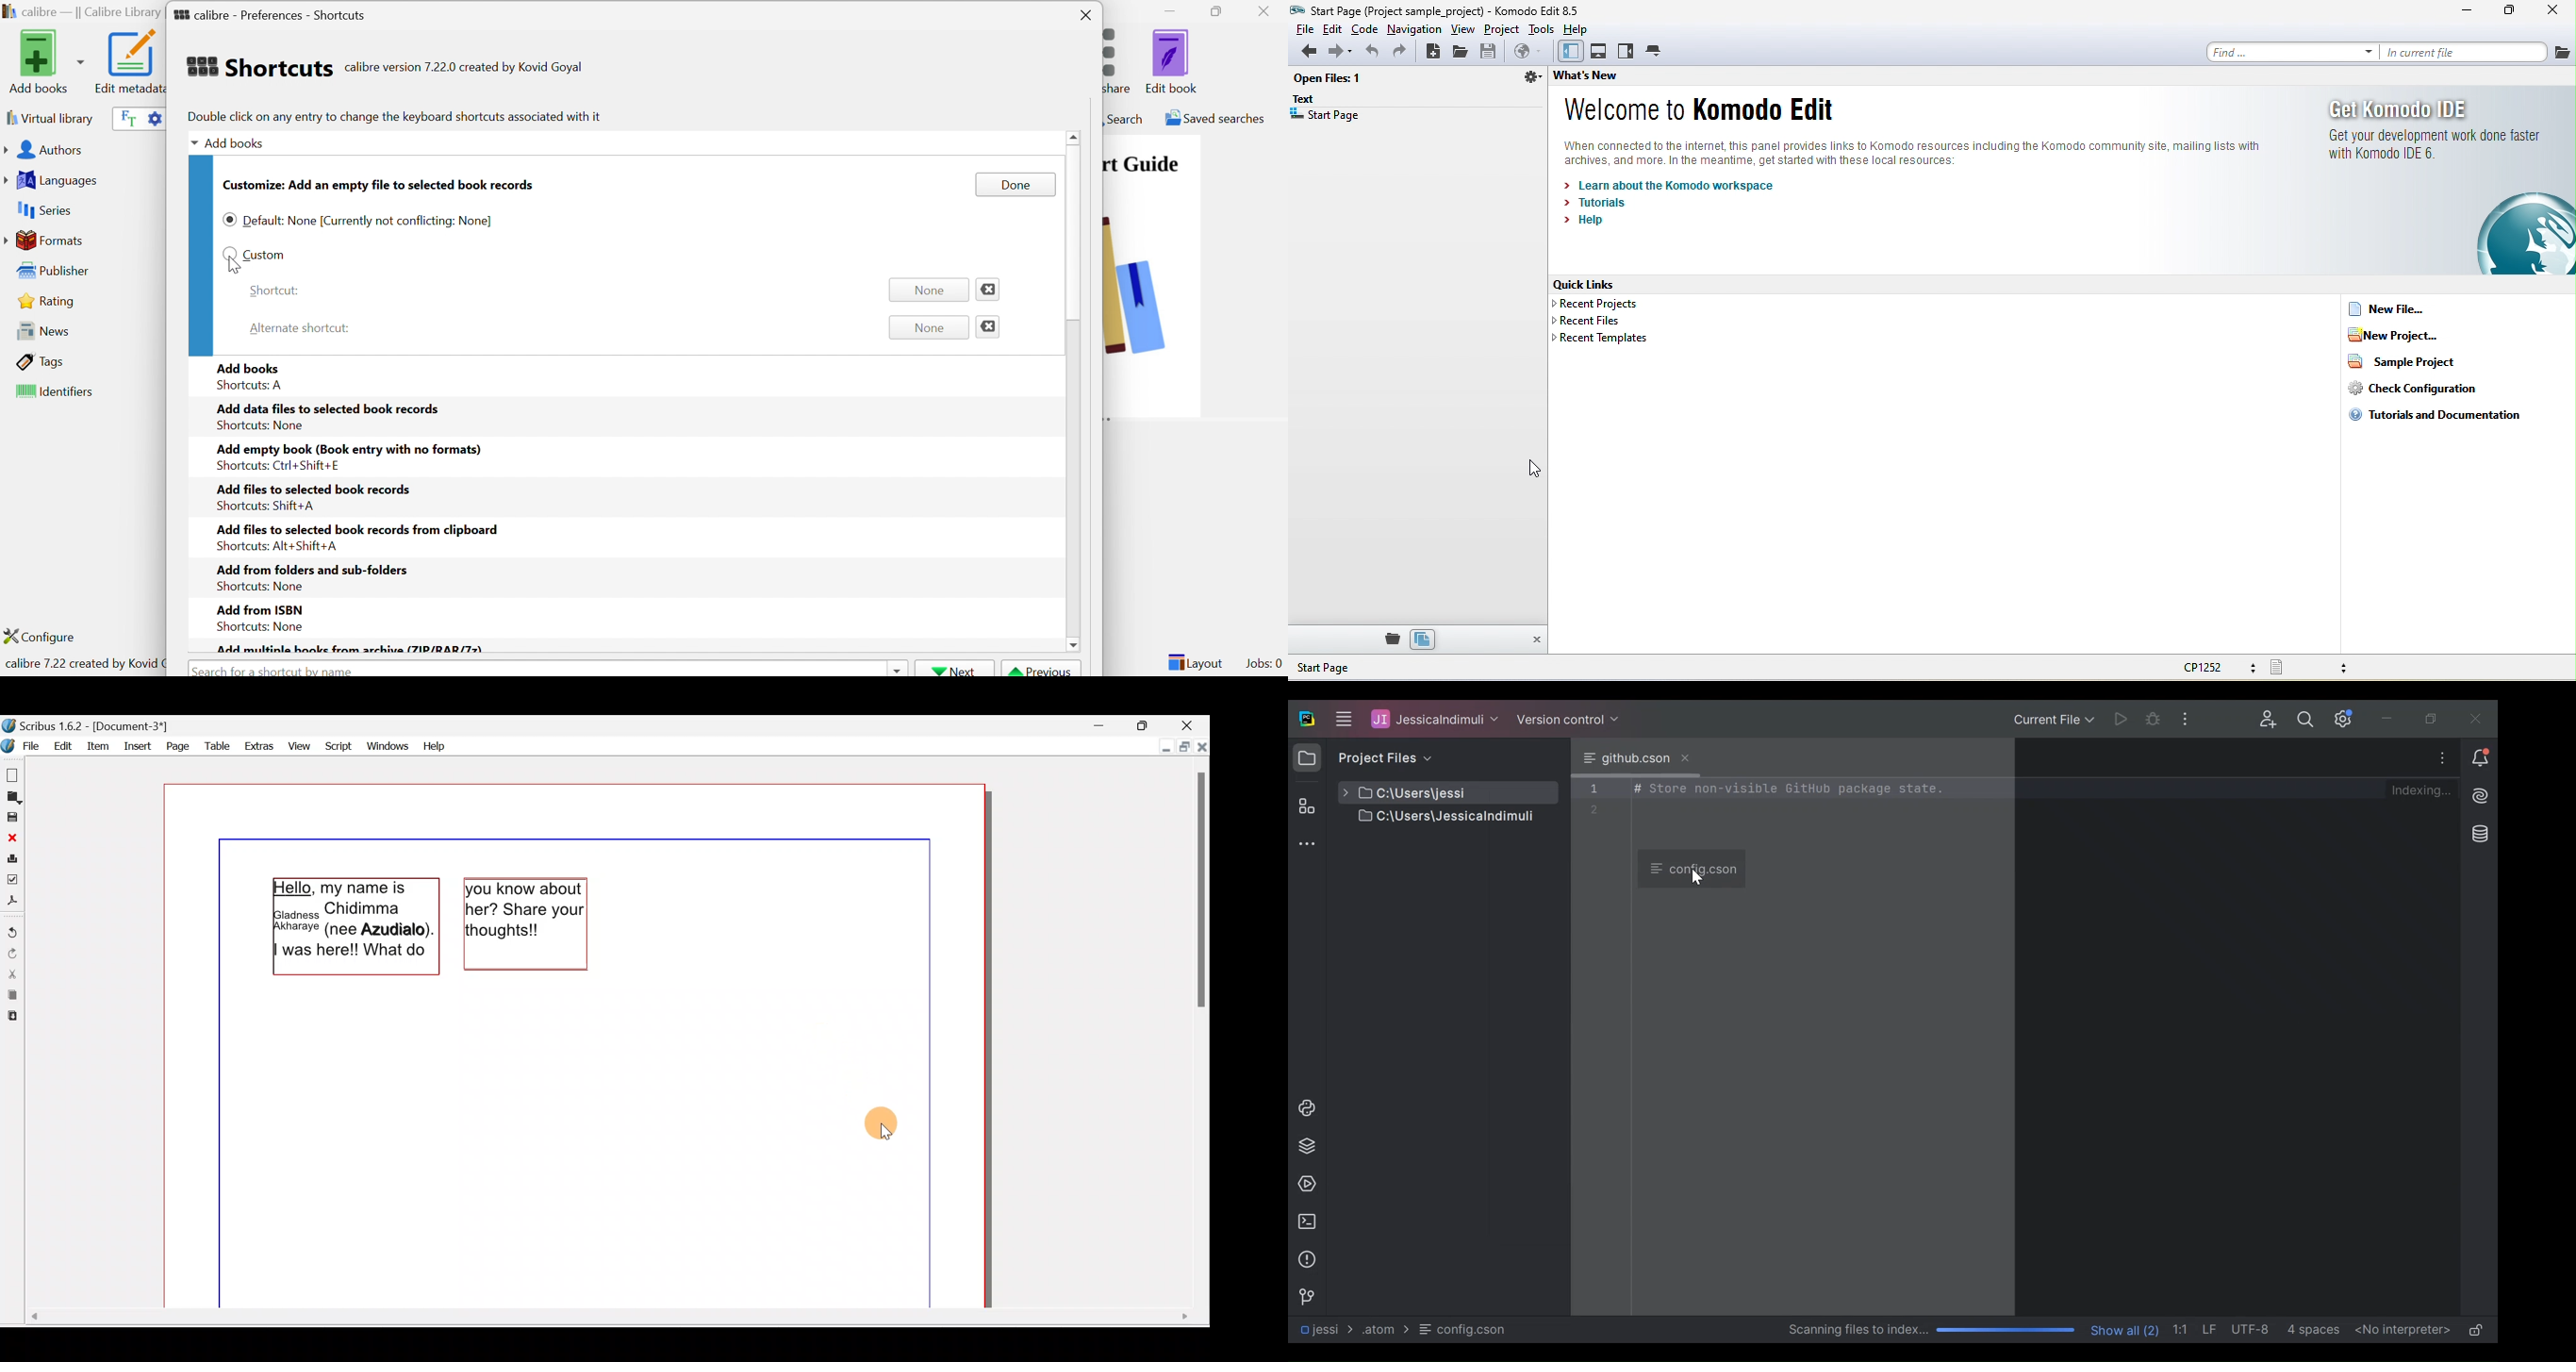 This screenshot has width=2576, height=1372. I want to click on Languages, so click(53, 181).